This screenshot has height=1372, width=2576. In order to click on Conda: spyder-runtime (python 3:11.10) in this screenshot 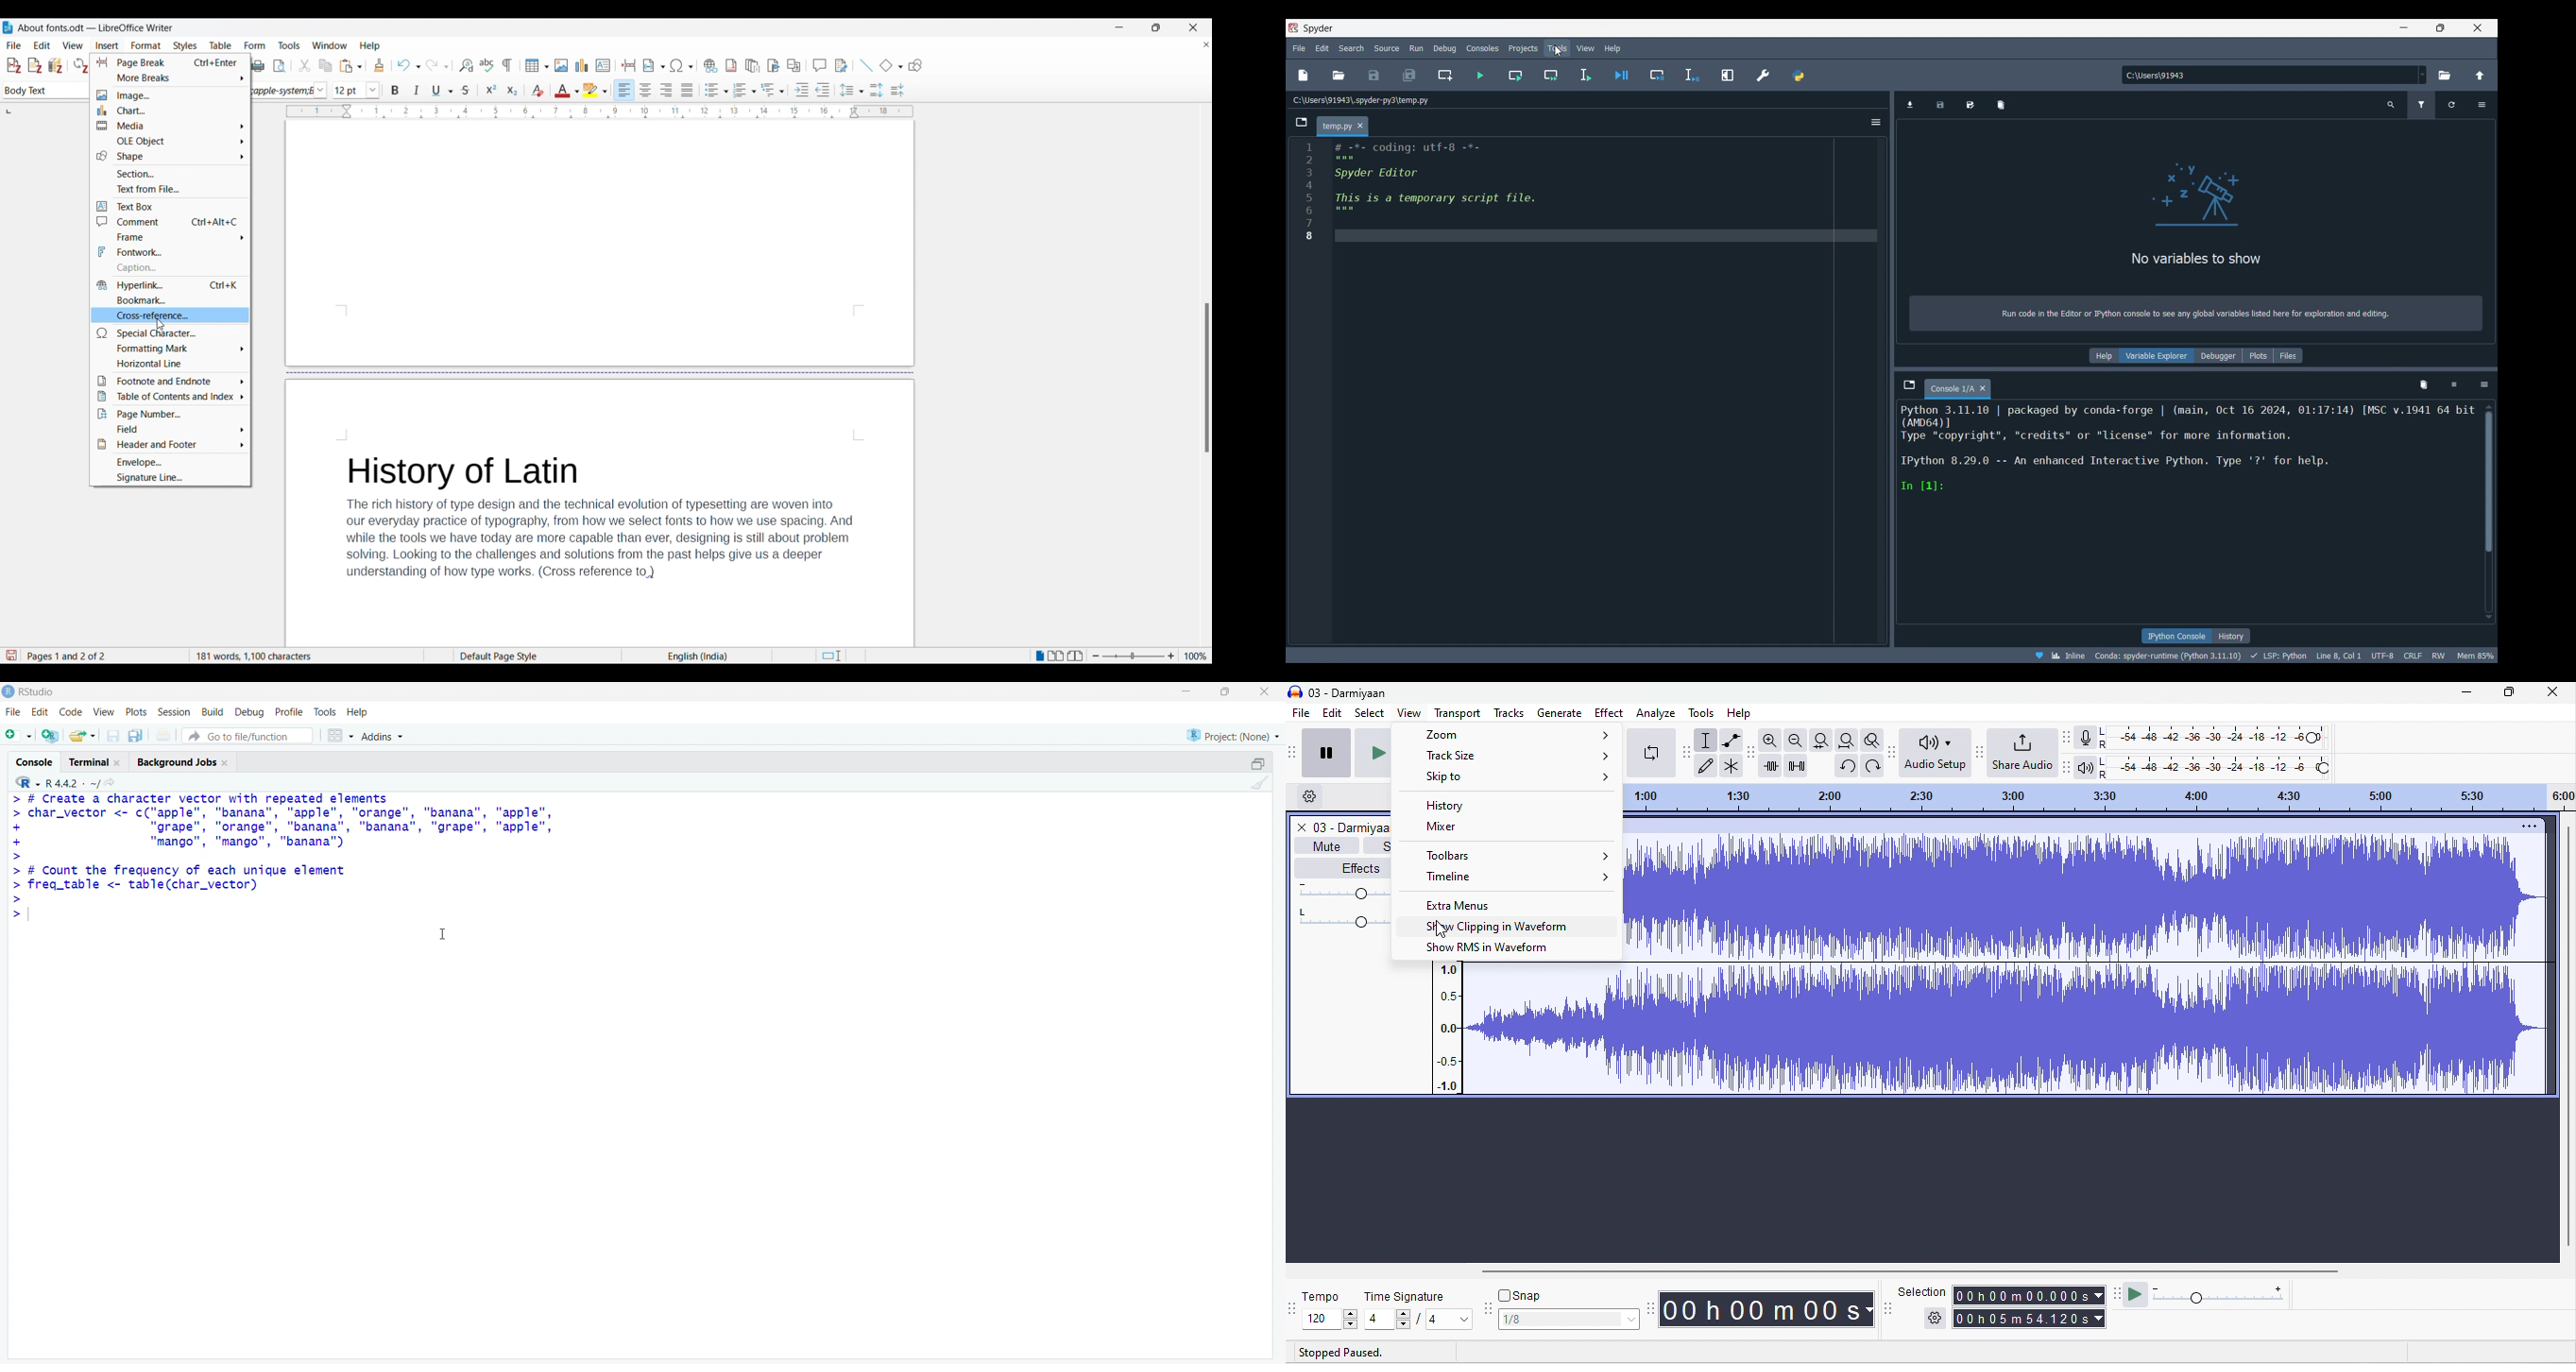, I will do `click(2167, 654)`.